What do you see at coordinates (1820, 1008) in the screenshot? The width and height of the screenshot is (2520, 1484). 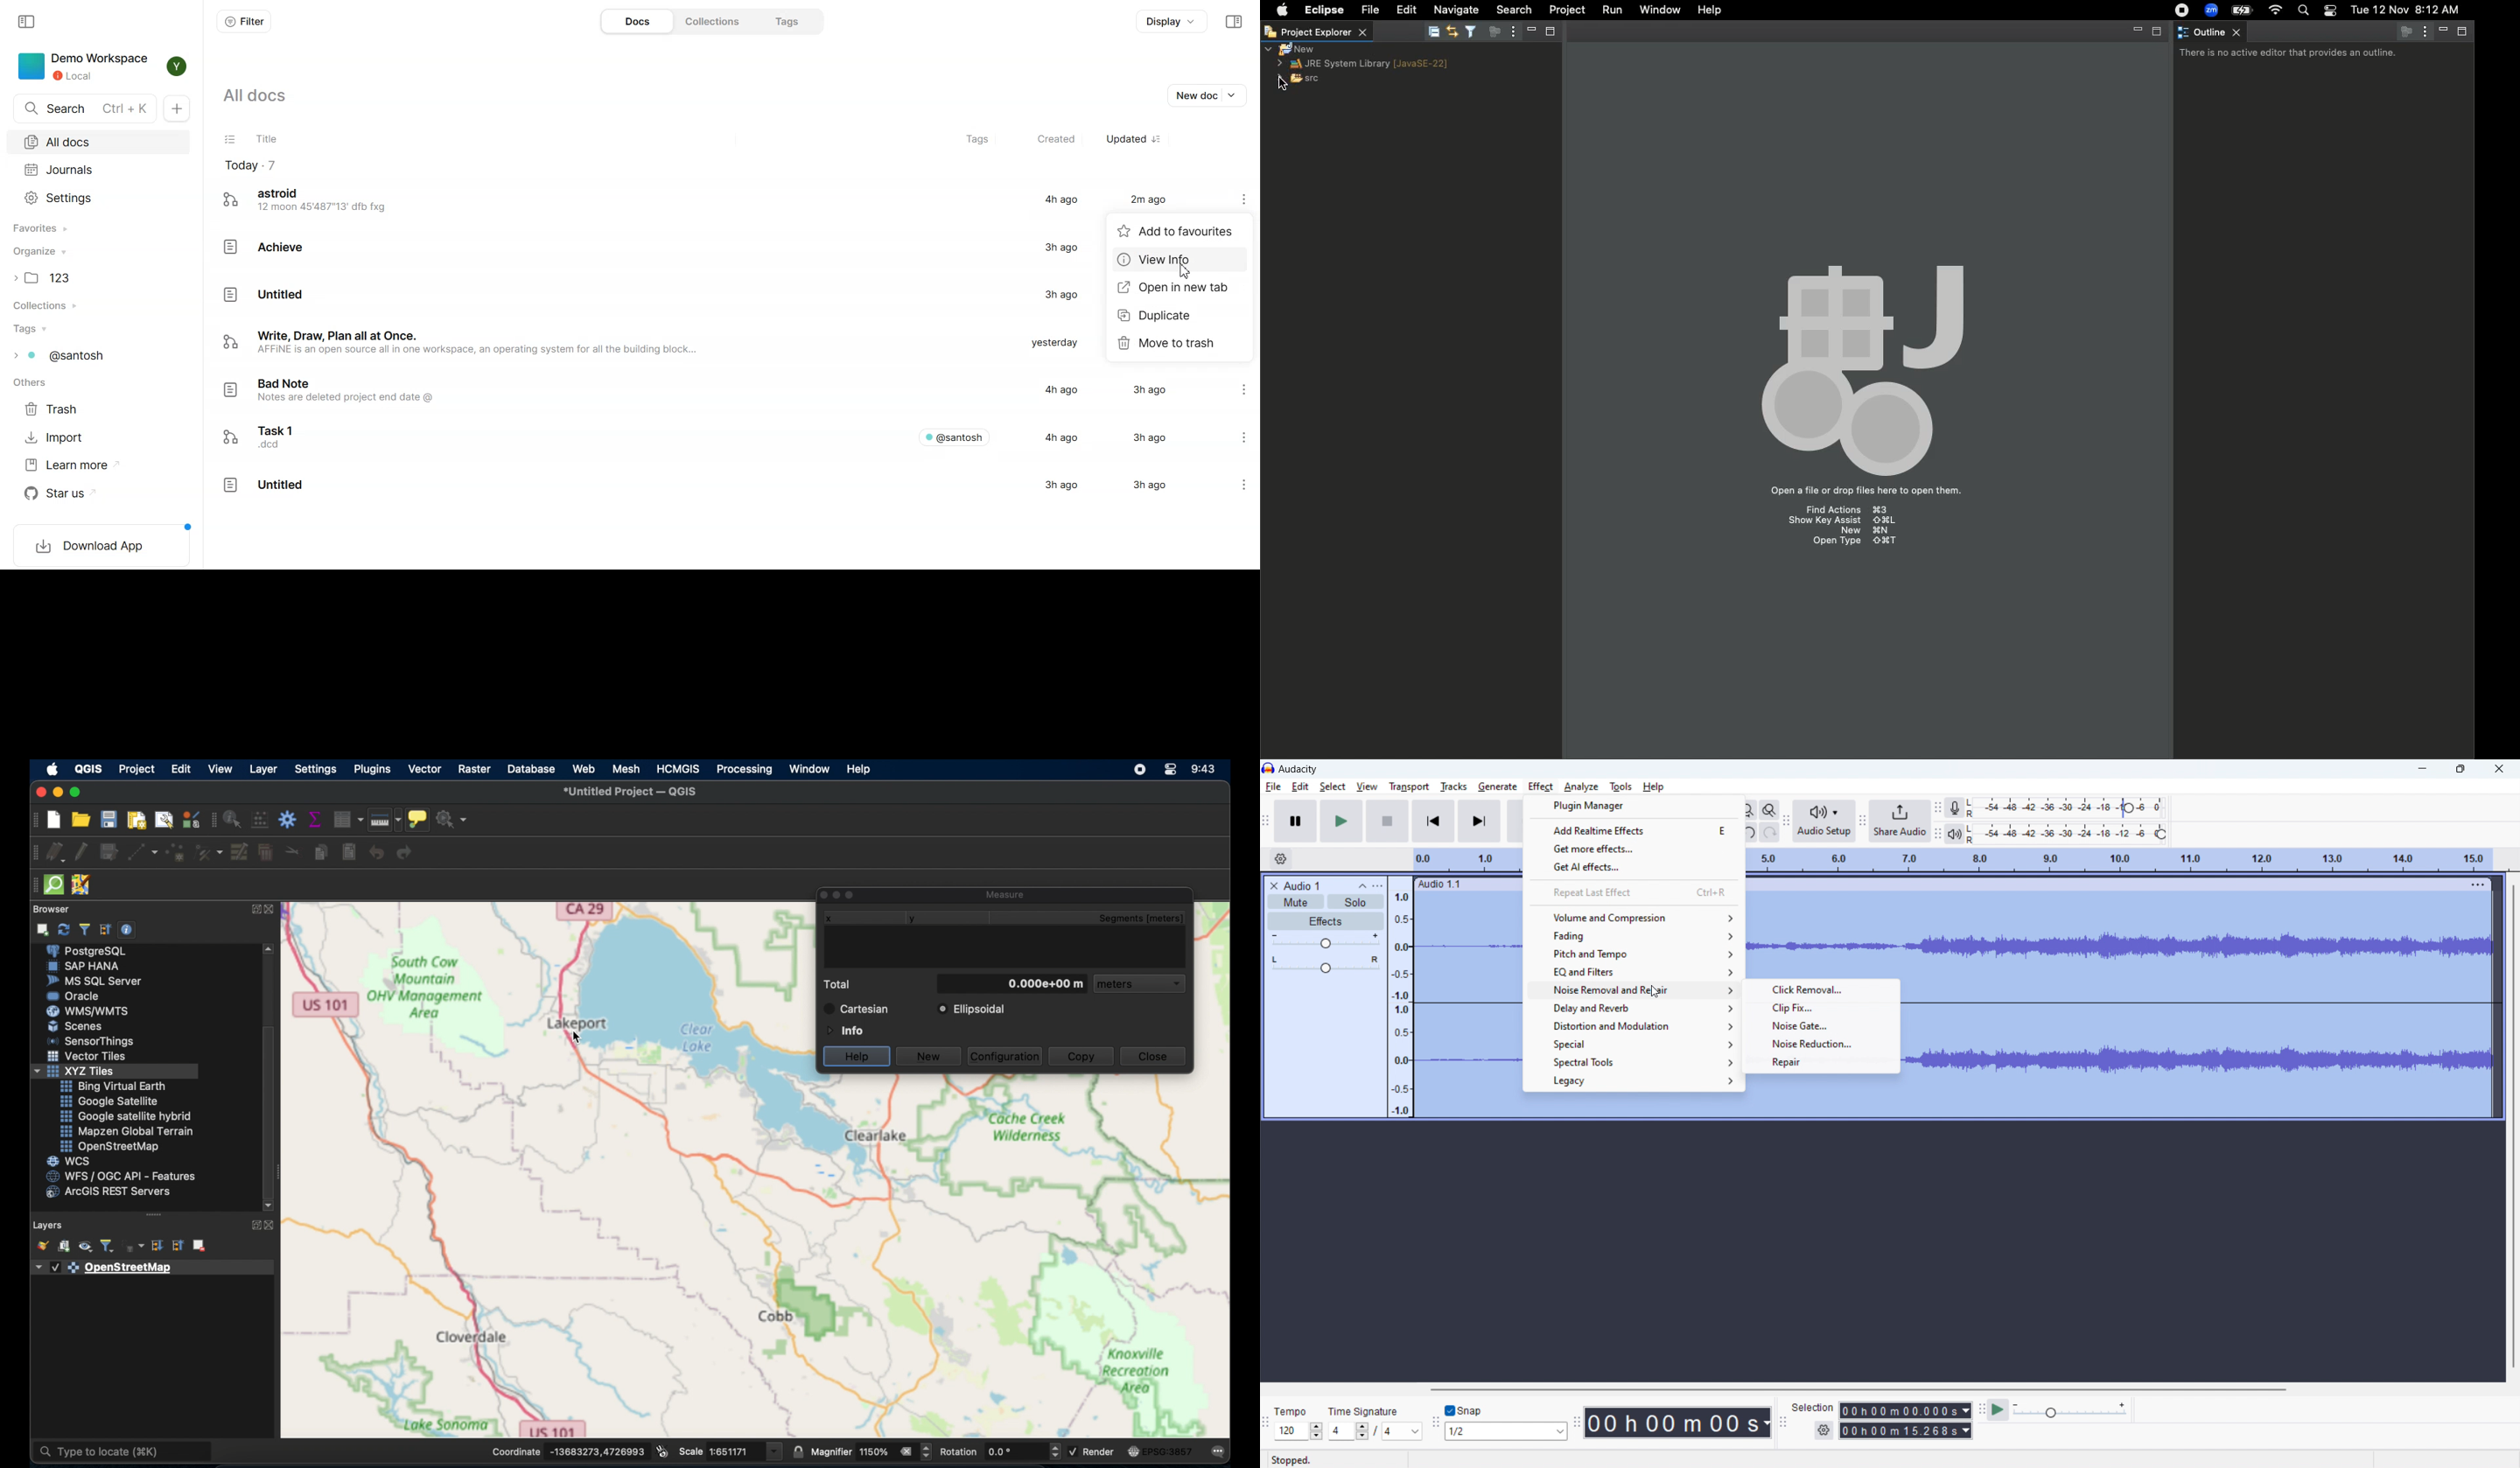 I see `clip fix` at bounding box center [1820, 1008].